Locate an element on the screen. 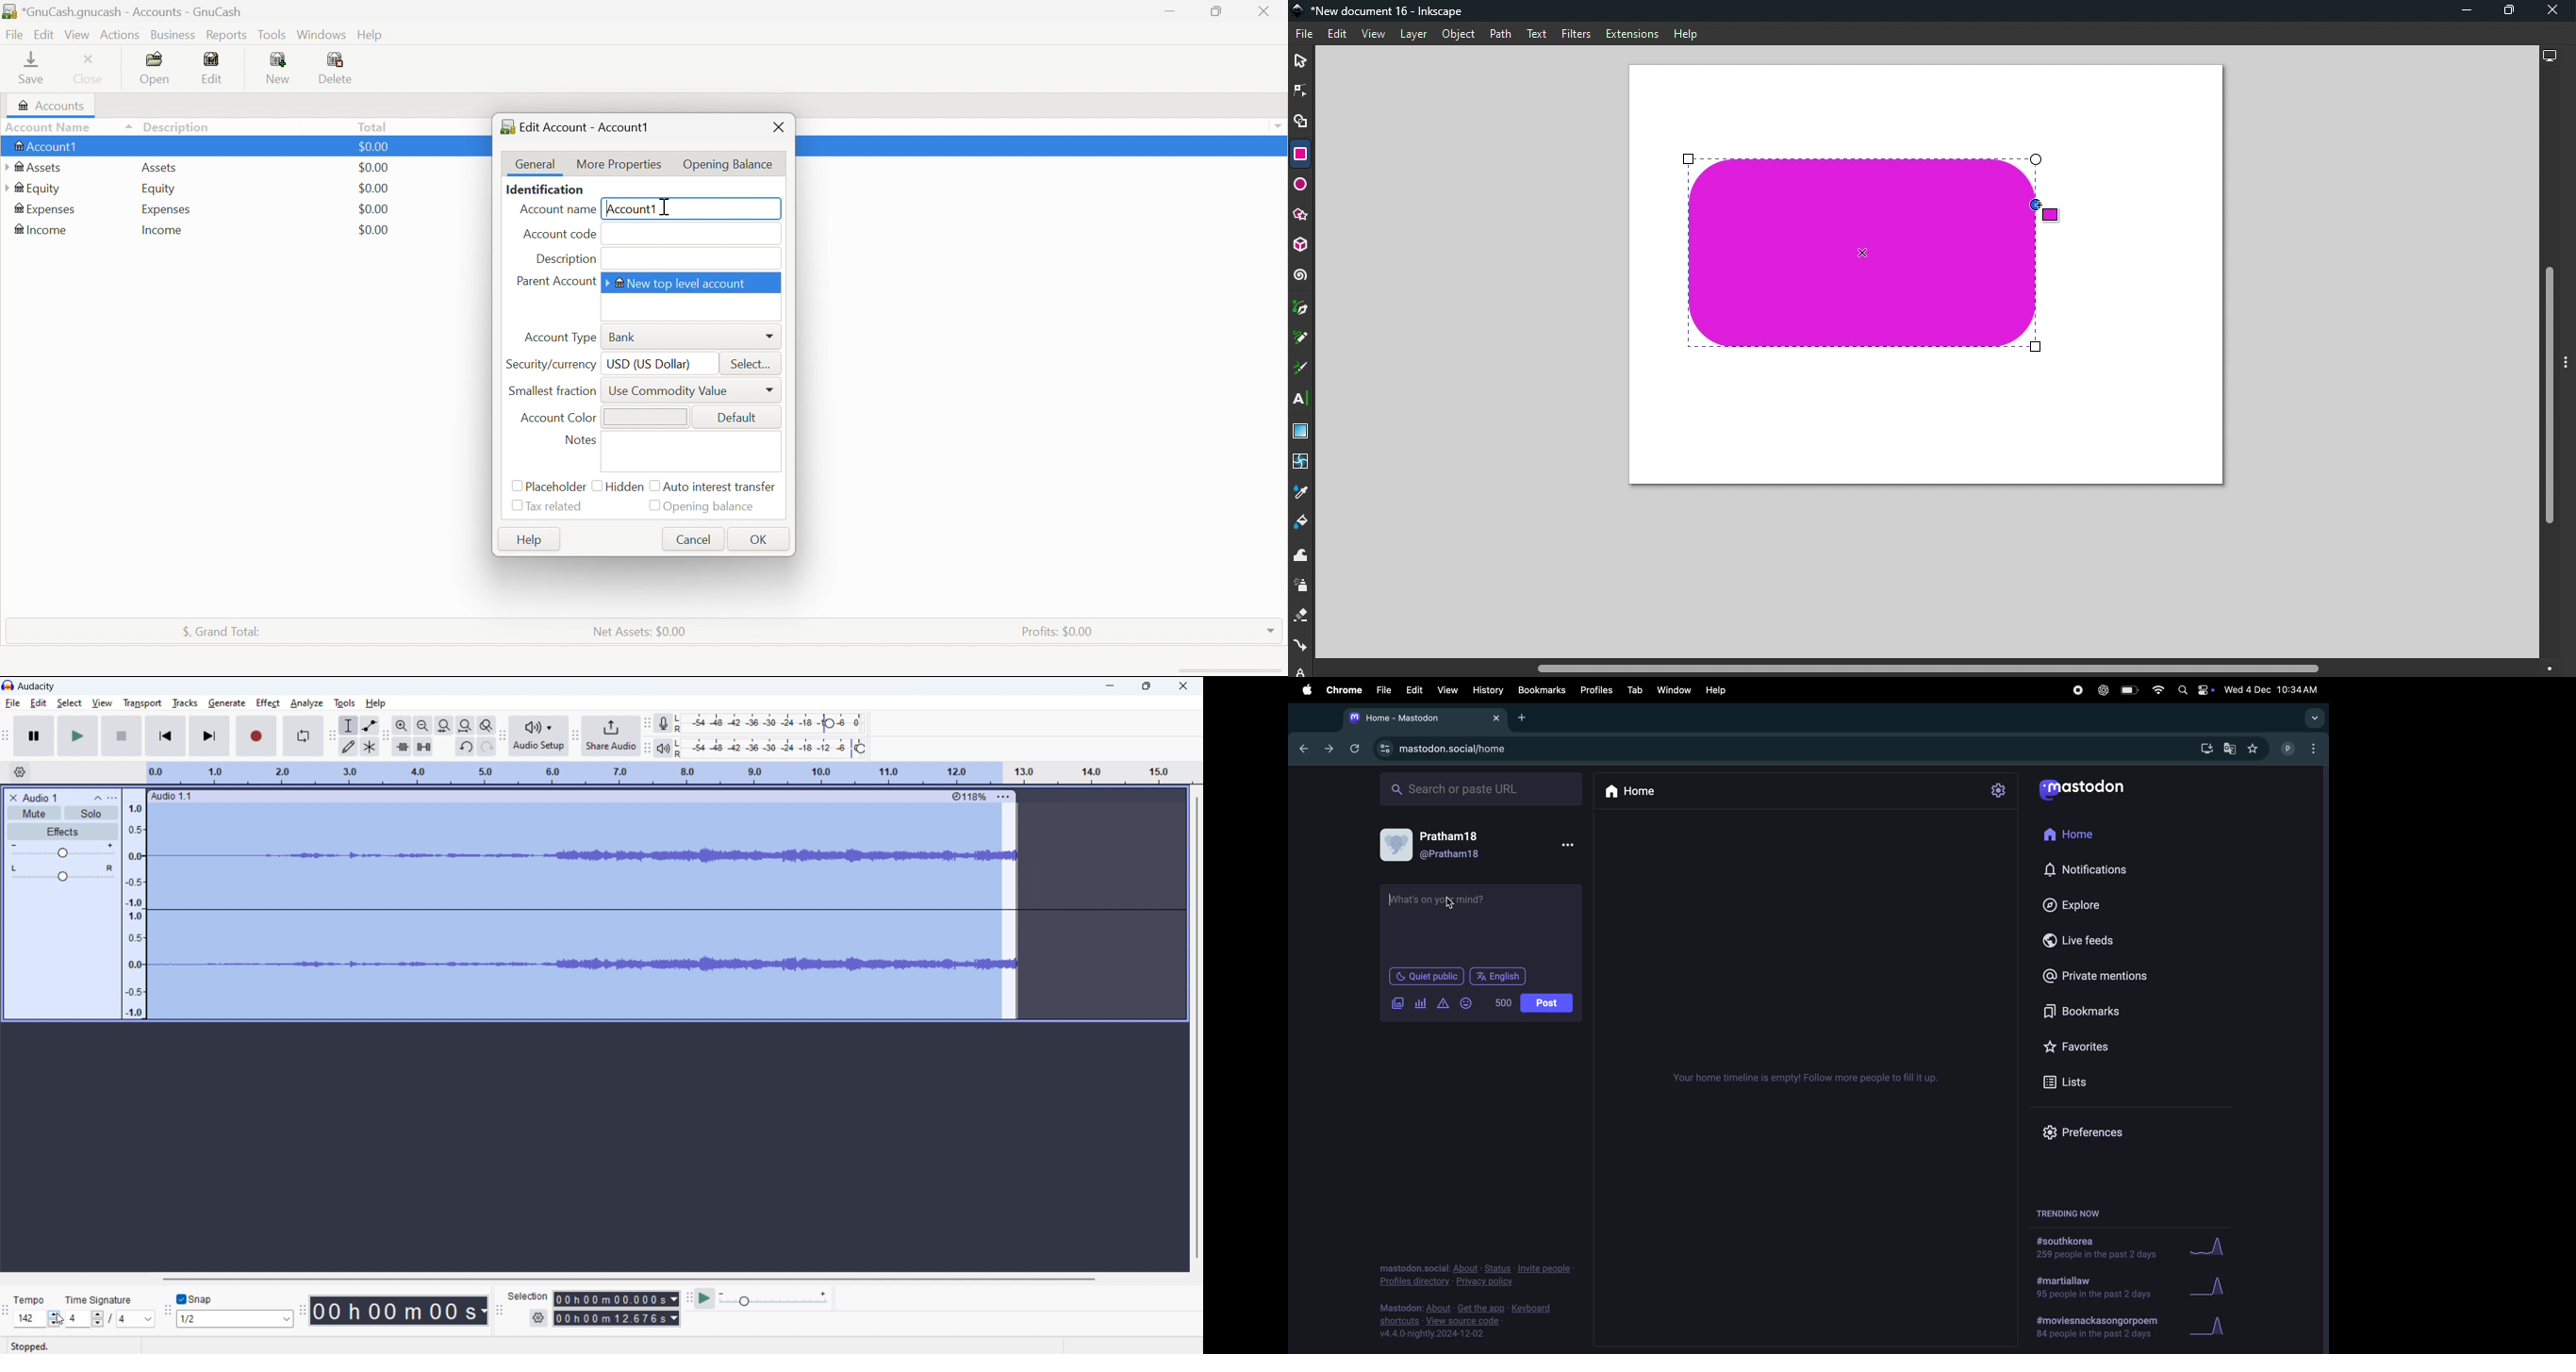  Expenses is located at coordinates (43, 209).